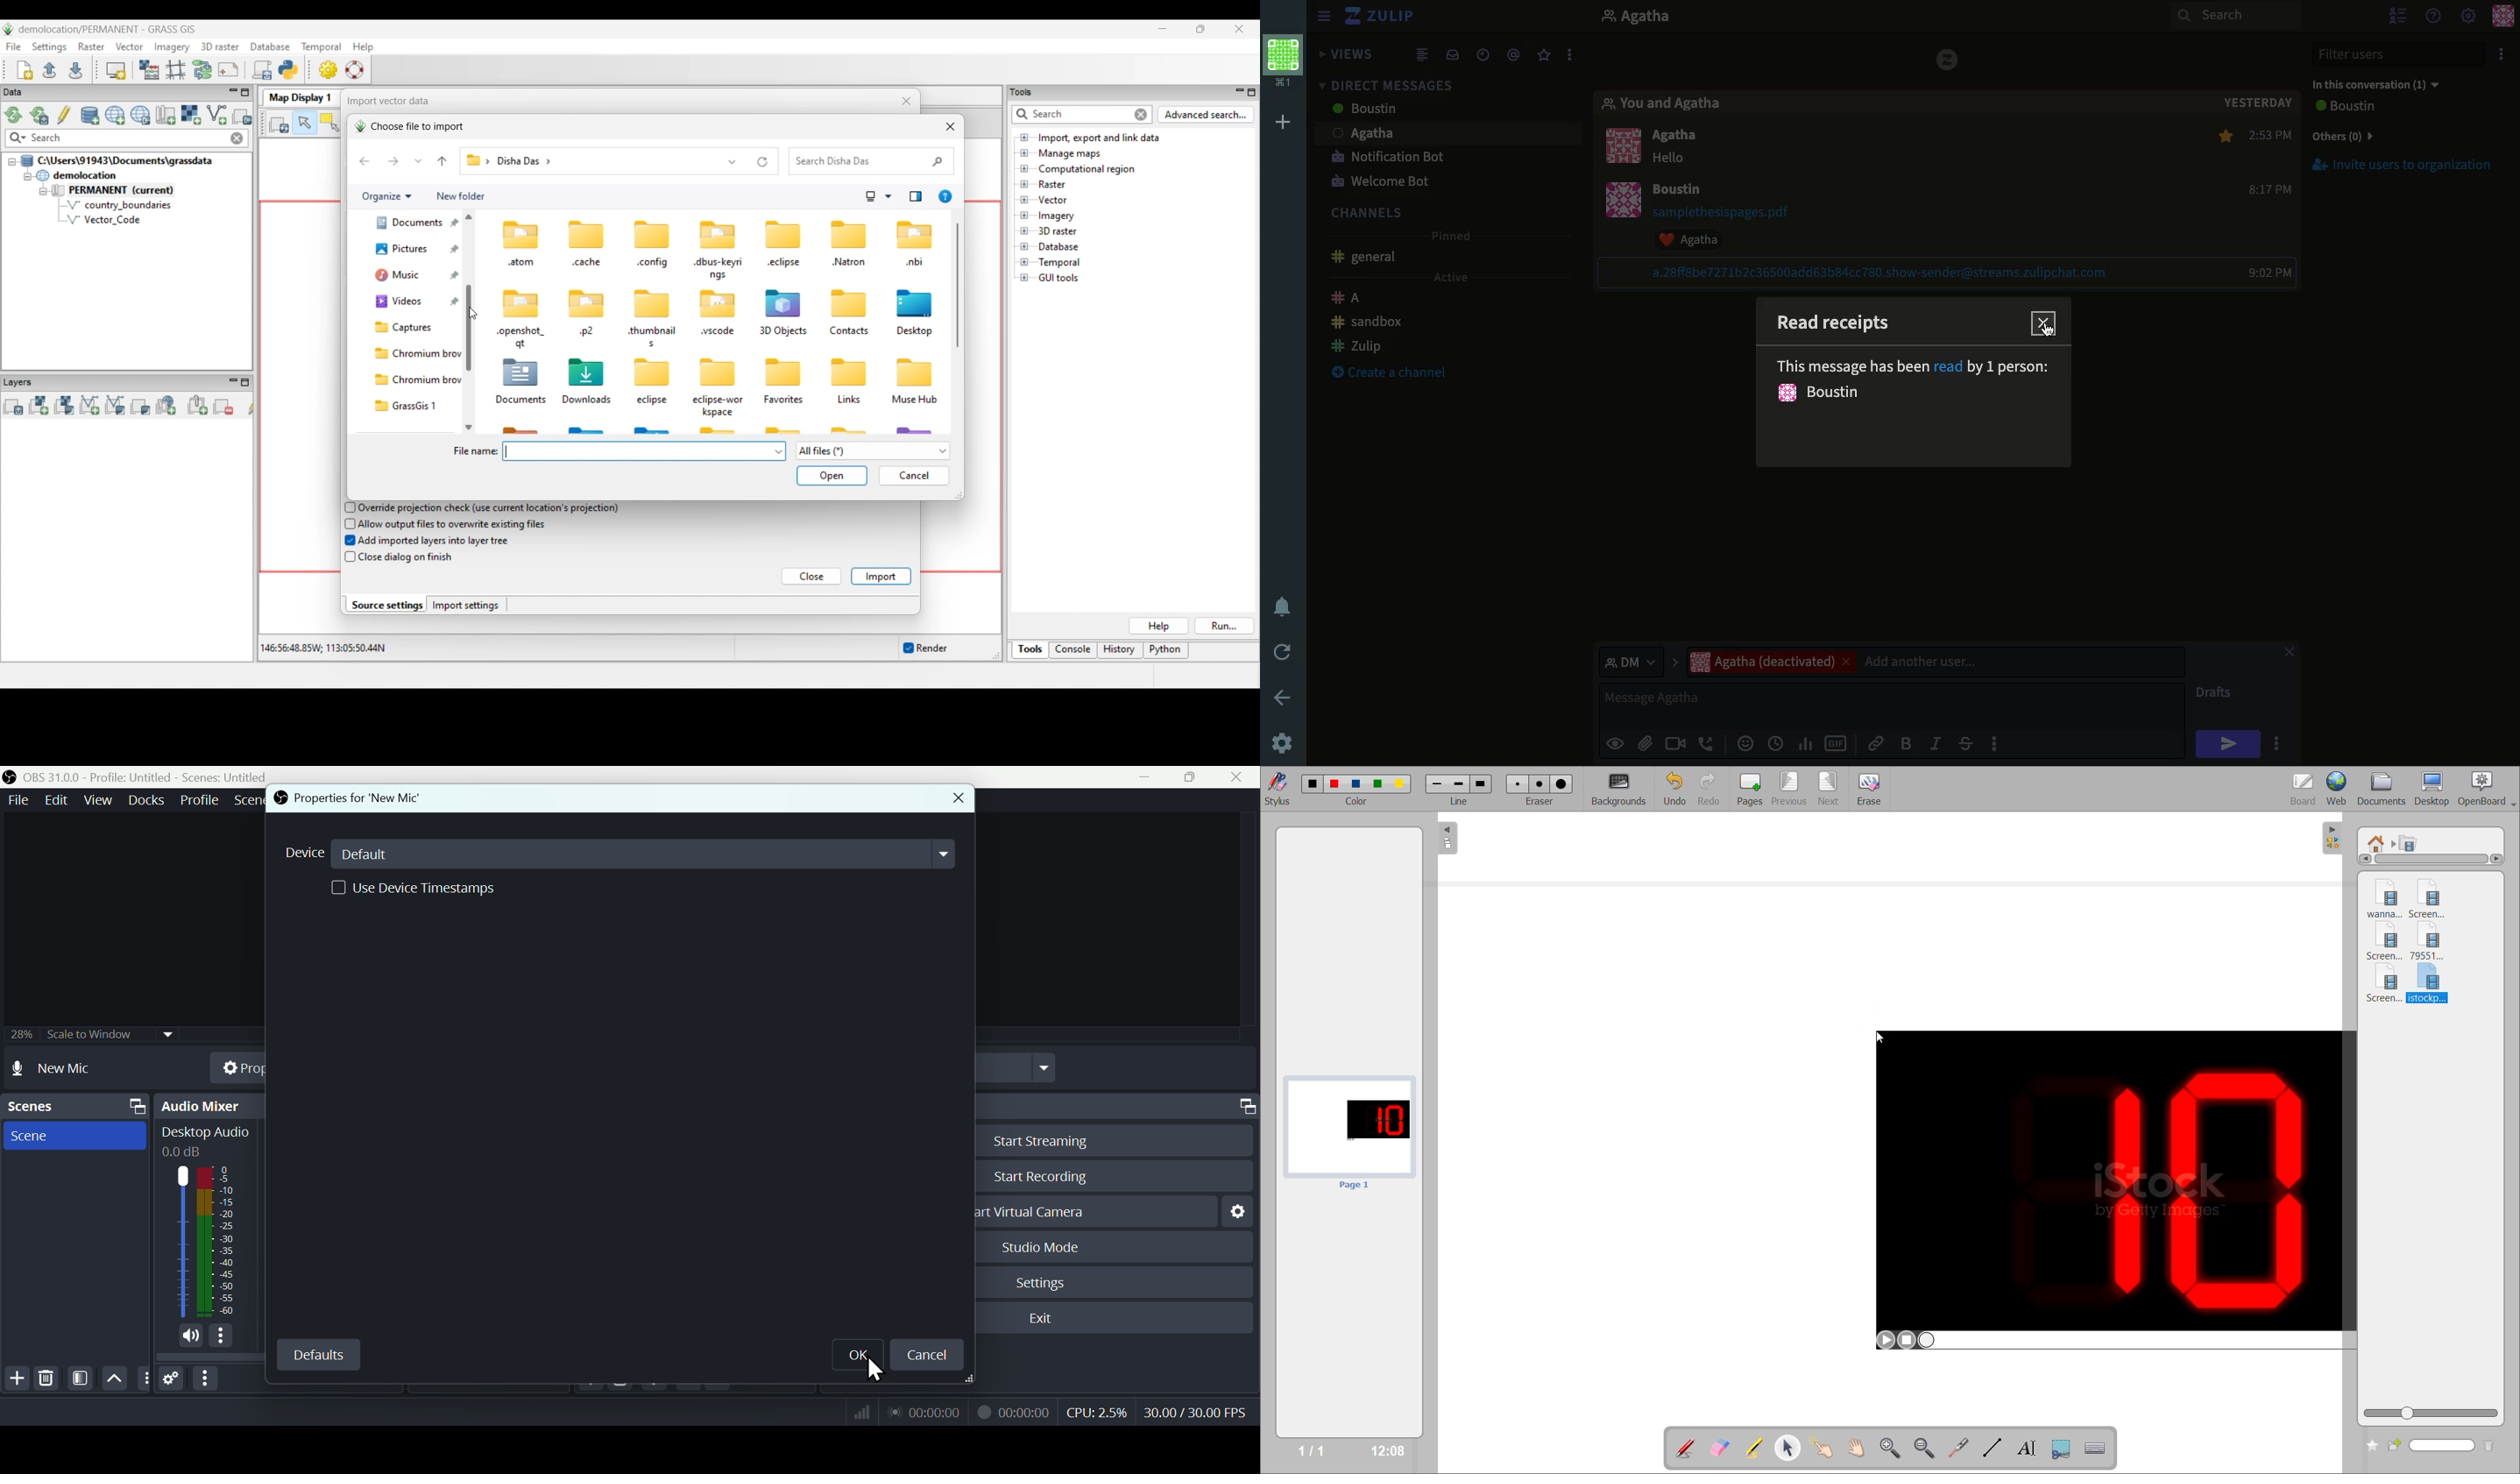 The width and height of the screenshot is (2520, 1484). What do you see at coordinates (1402, 783) in the screenshot?
I see `color 5` at bounding box center [1402, 783].